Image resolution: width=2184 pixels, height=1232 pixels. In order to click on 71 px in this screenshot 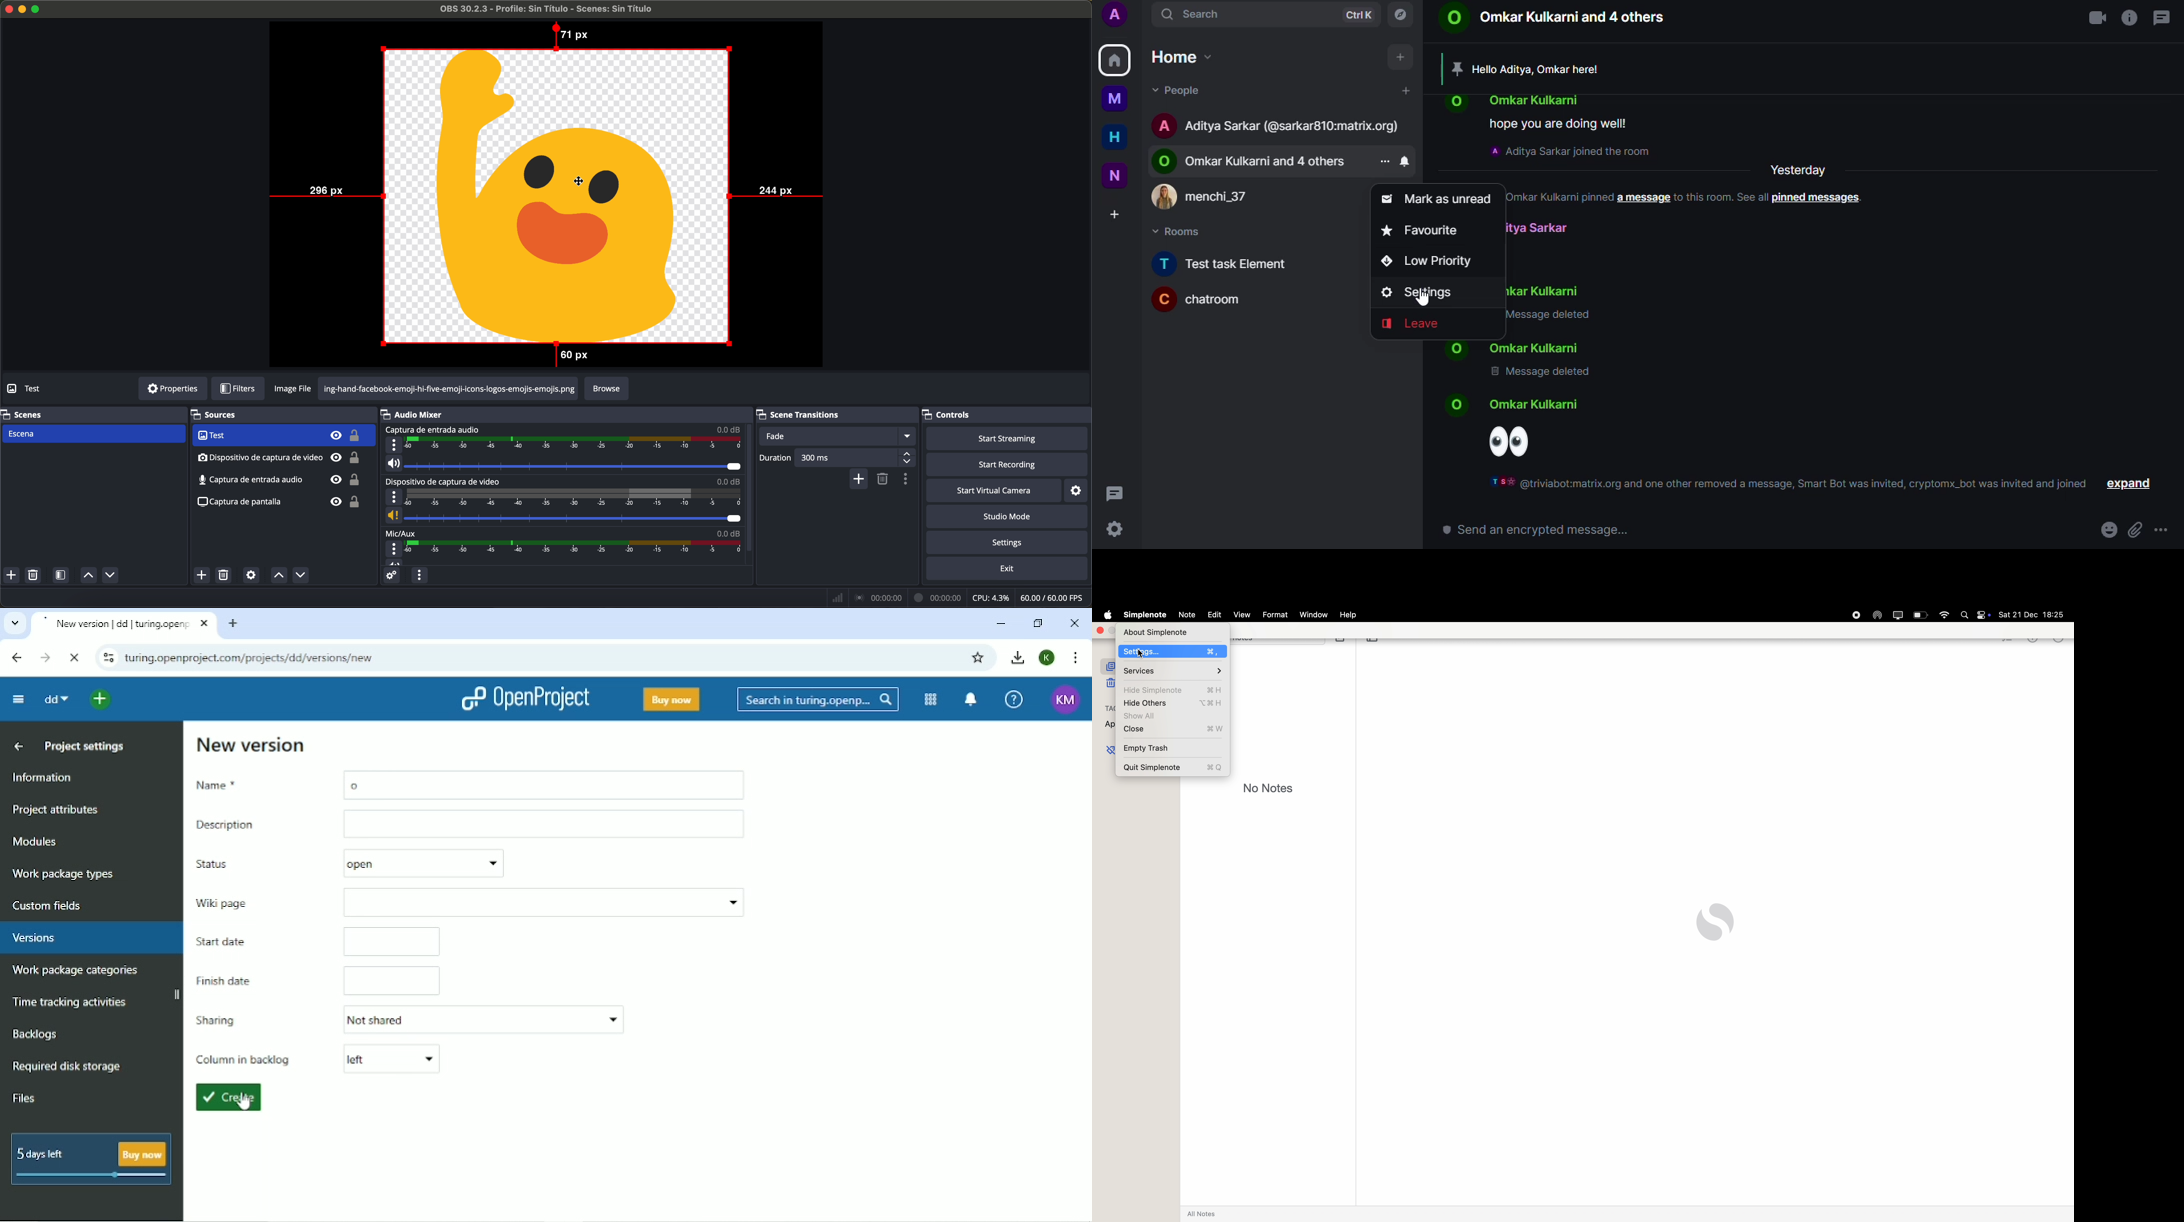, I will do `click(569, 34)`.